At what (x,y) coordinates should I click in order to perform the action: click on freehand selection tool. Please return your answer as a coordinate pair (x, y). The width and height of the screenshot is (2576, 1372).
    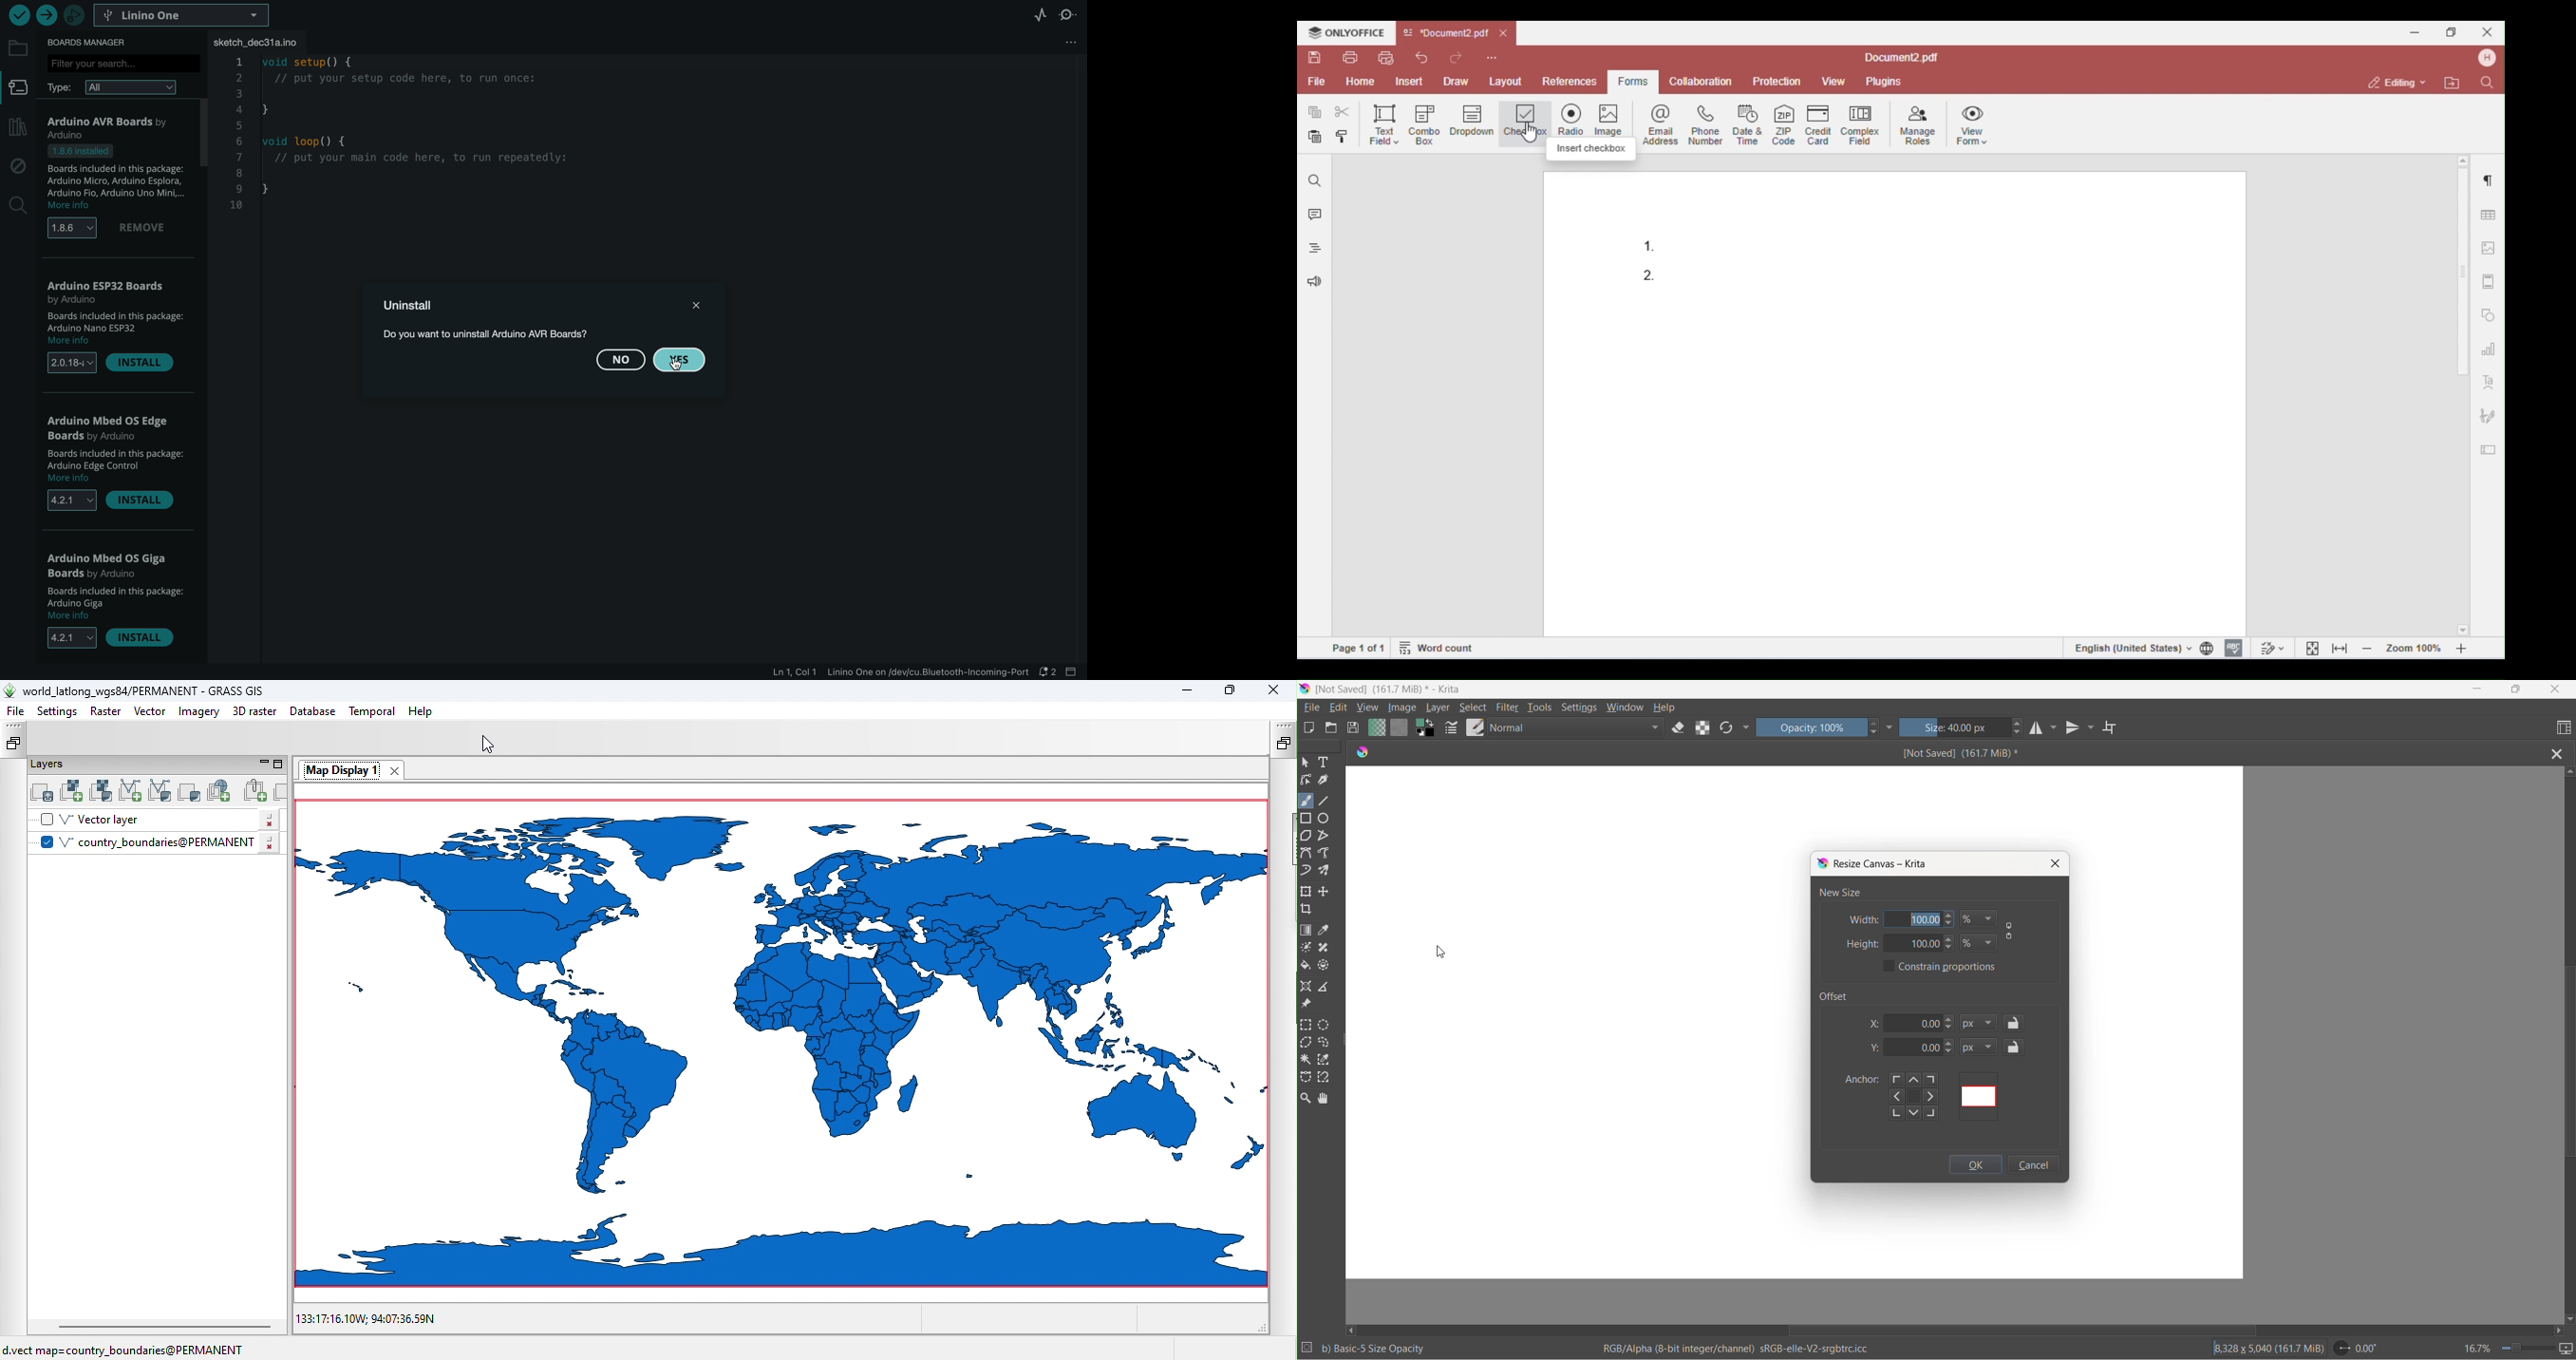
    Looking at the image, I should click on (1326, 1043).